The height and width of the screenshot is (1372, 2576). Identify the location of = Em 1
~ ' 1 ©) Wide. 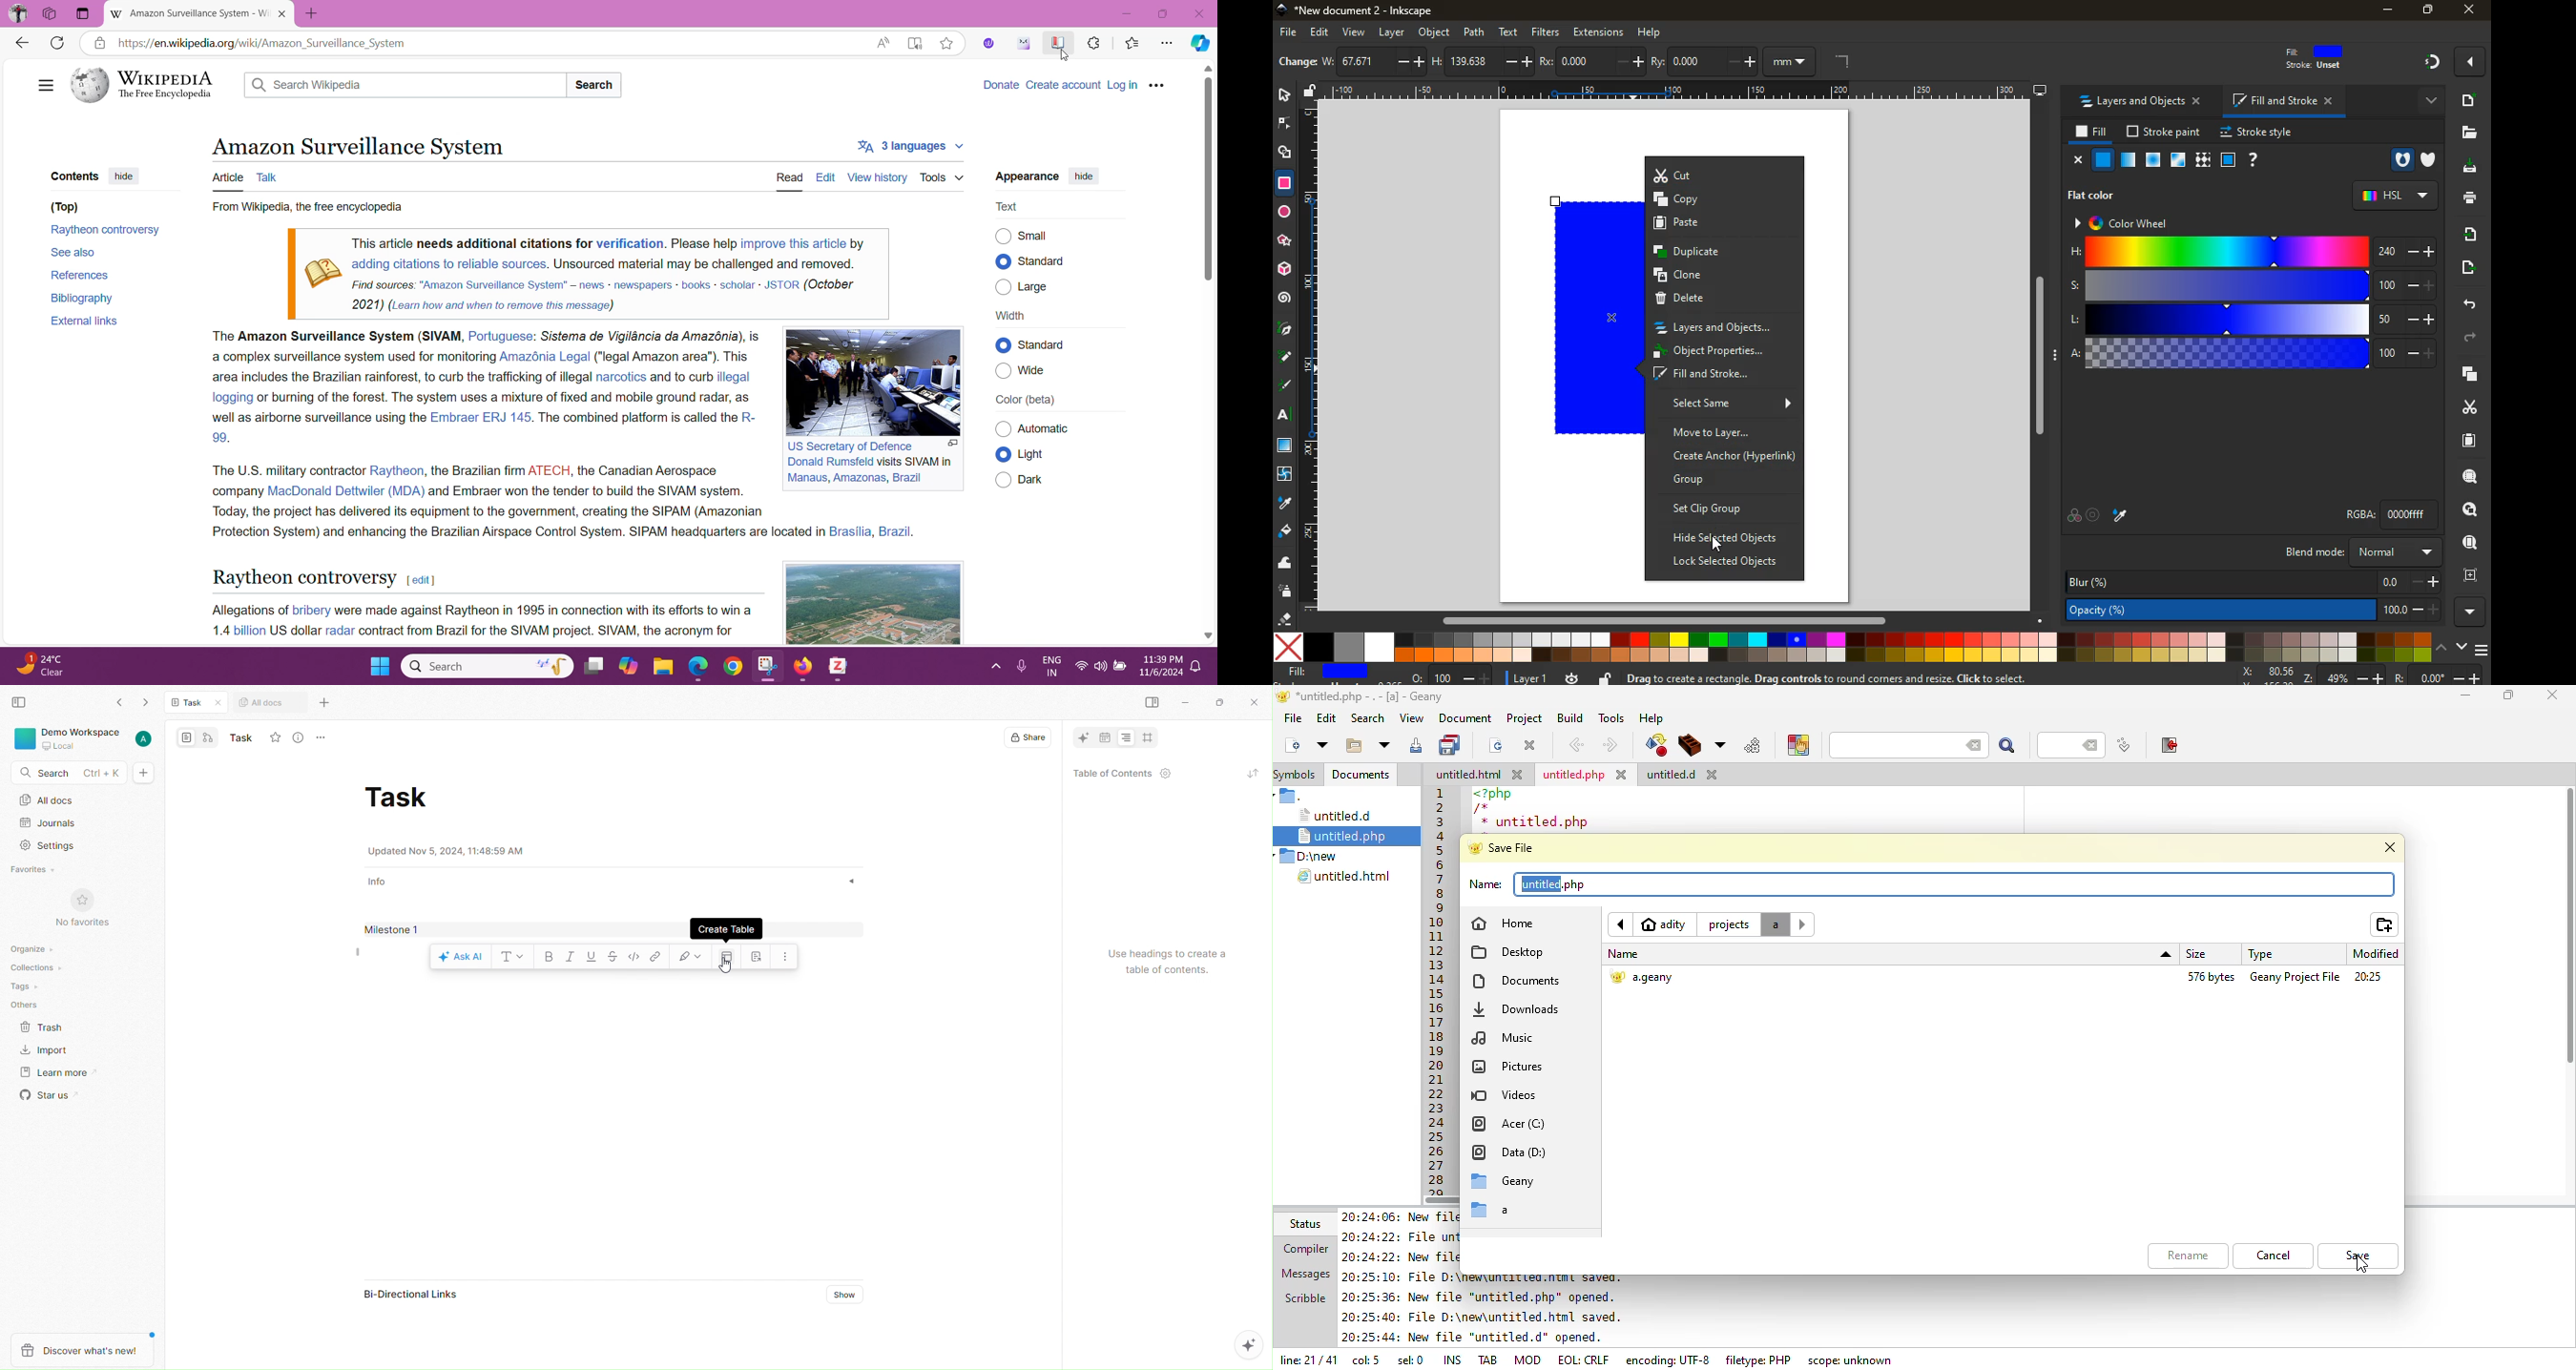
(1038, 374).